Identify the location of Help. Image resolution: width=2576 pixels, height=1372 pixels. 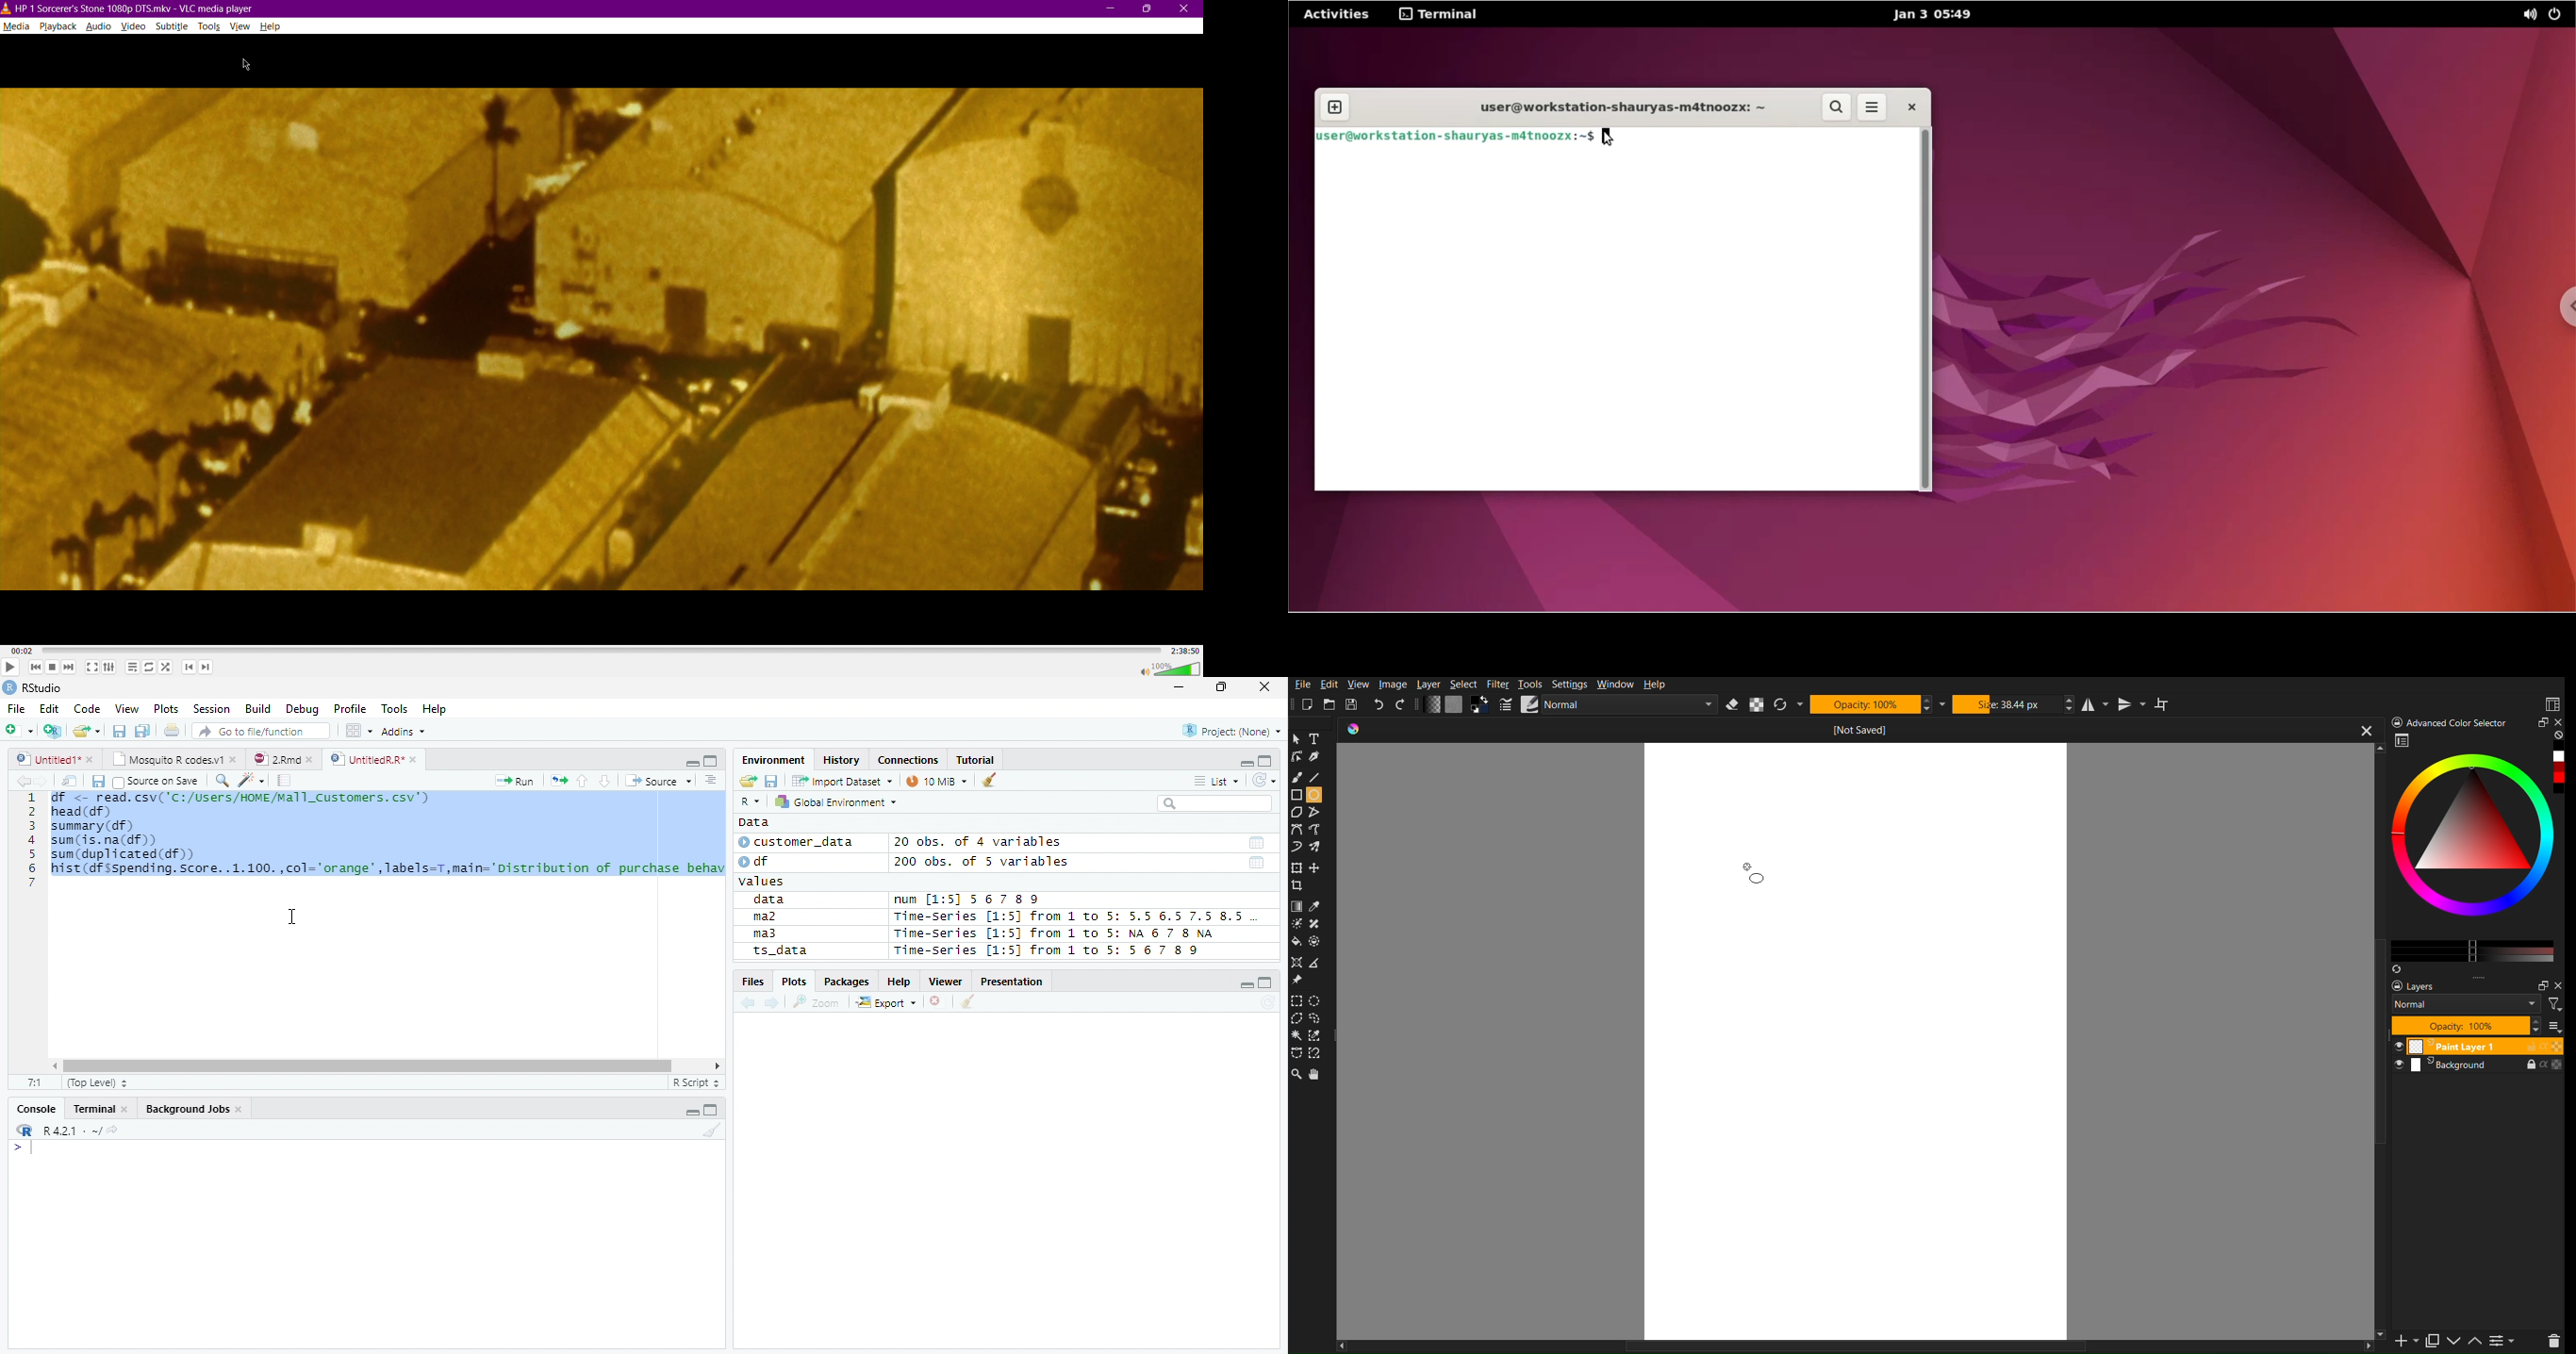
(437, 709).